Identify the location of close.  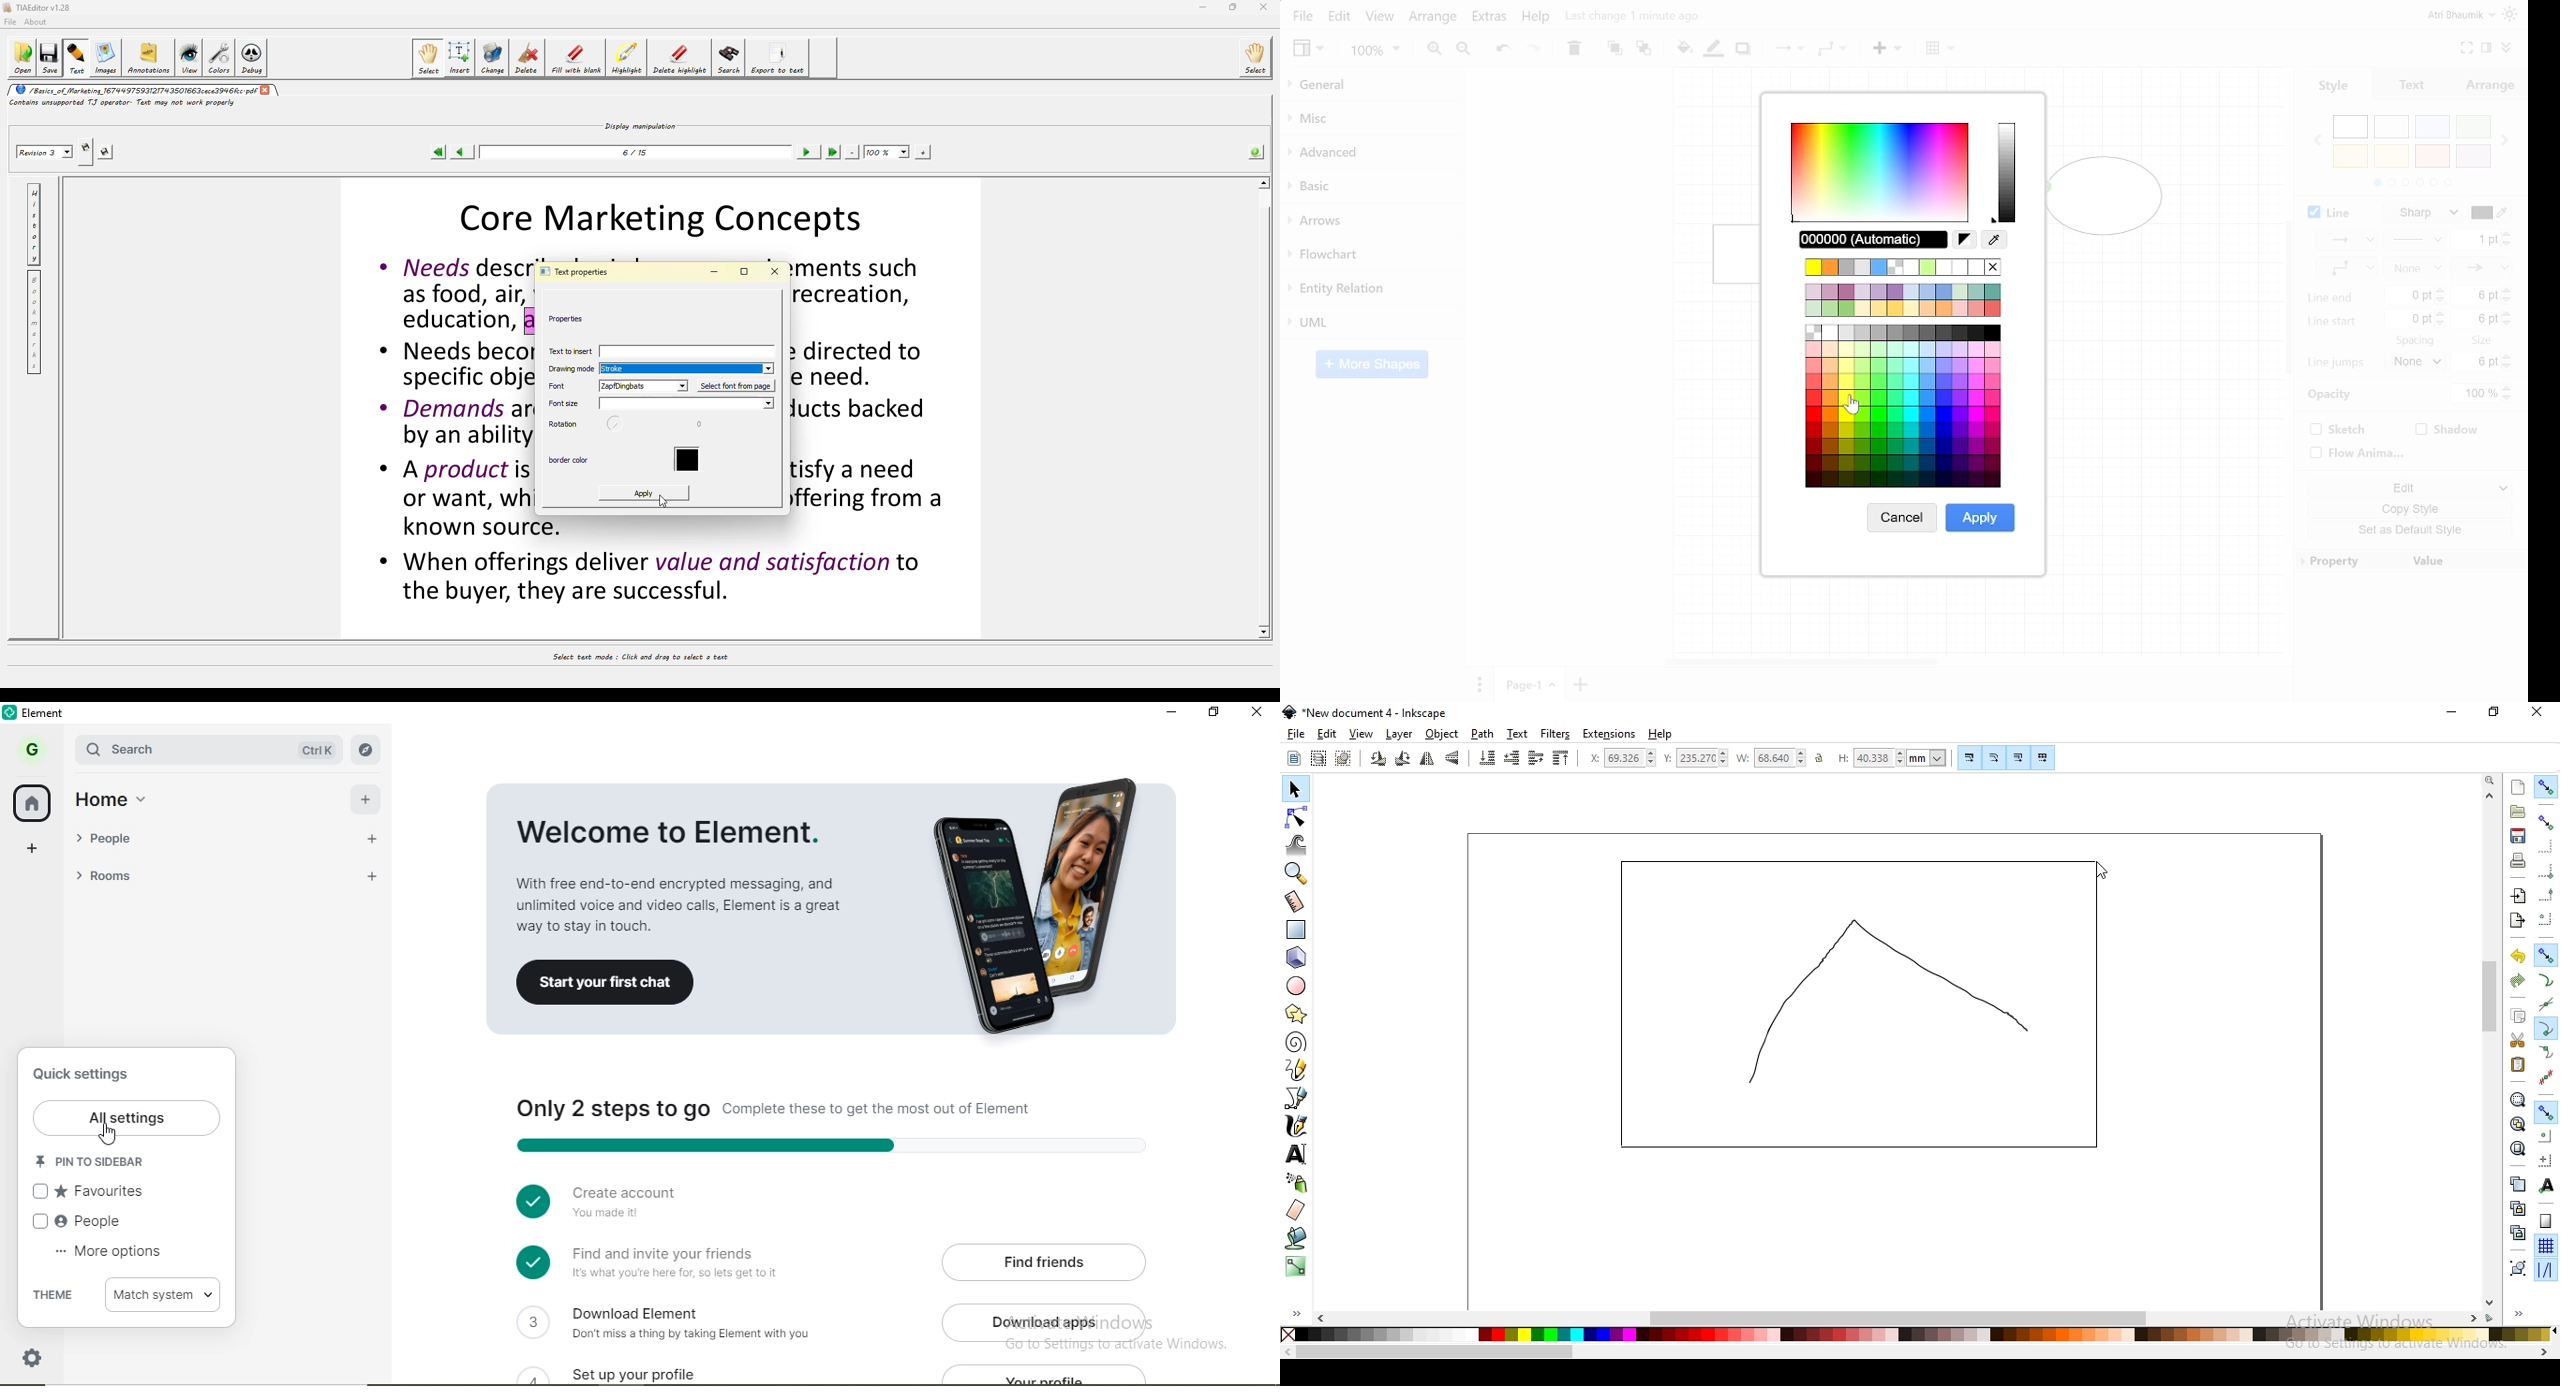
(2536, 712).